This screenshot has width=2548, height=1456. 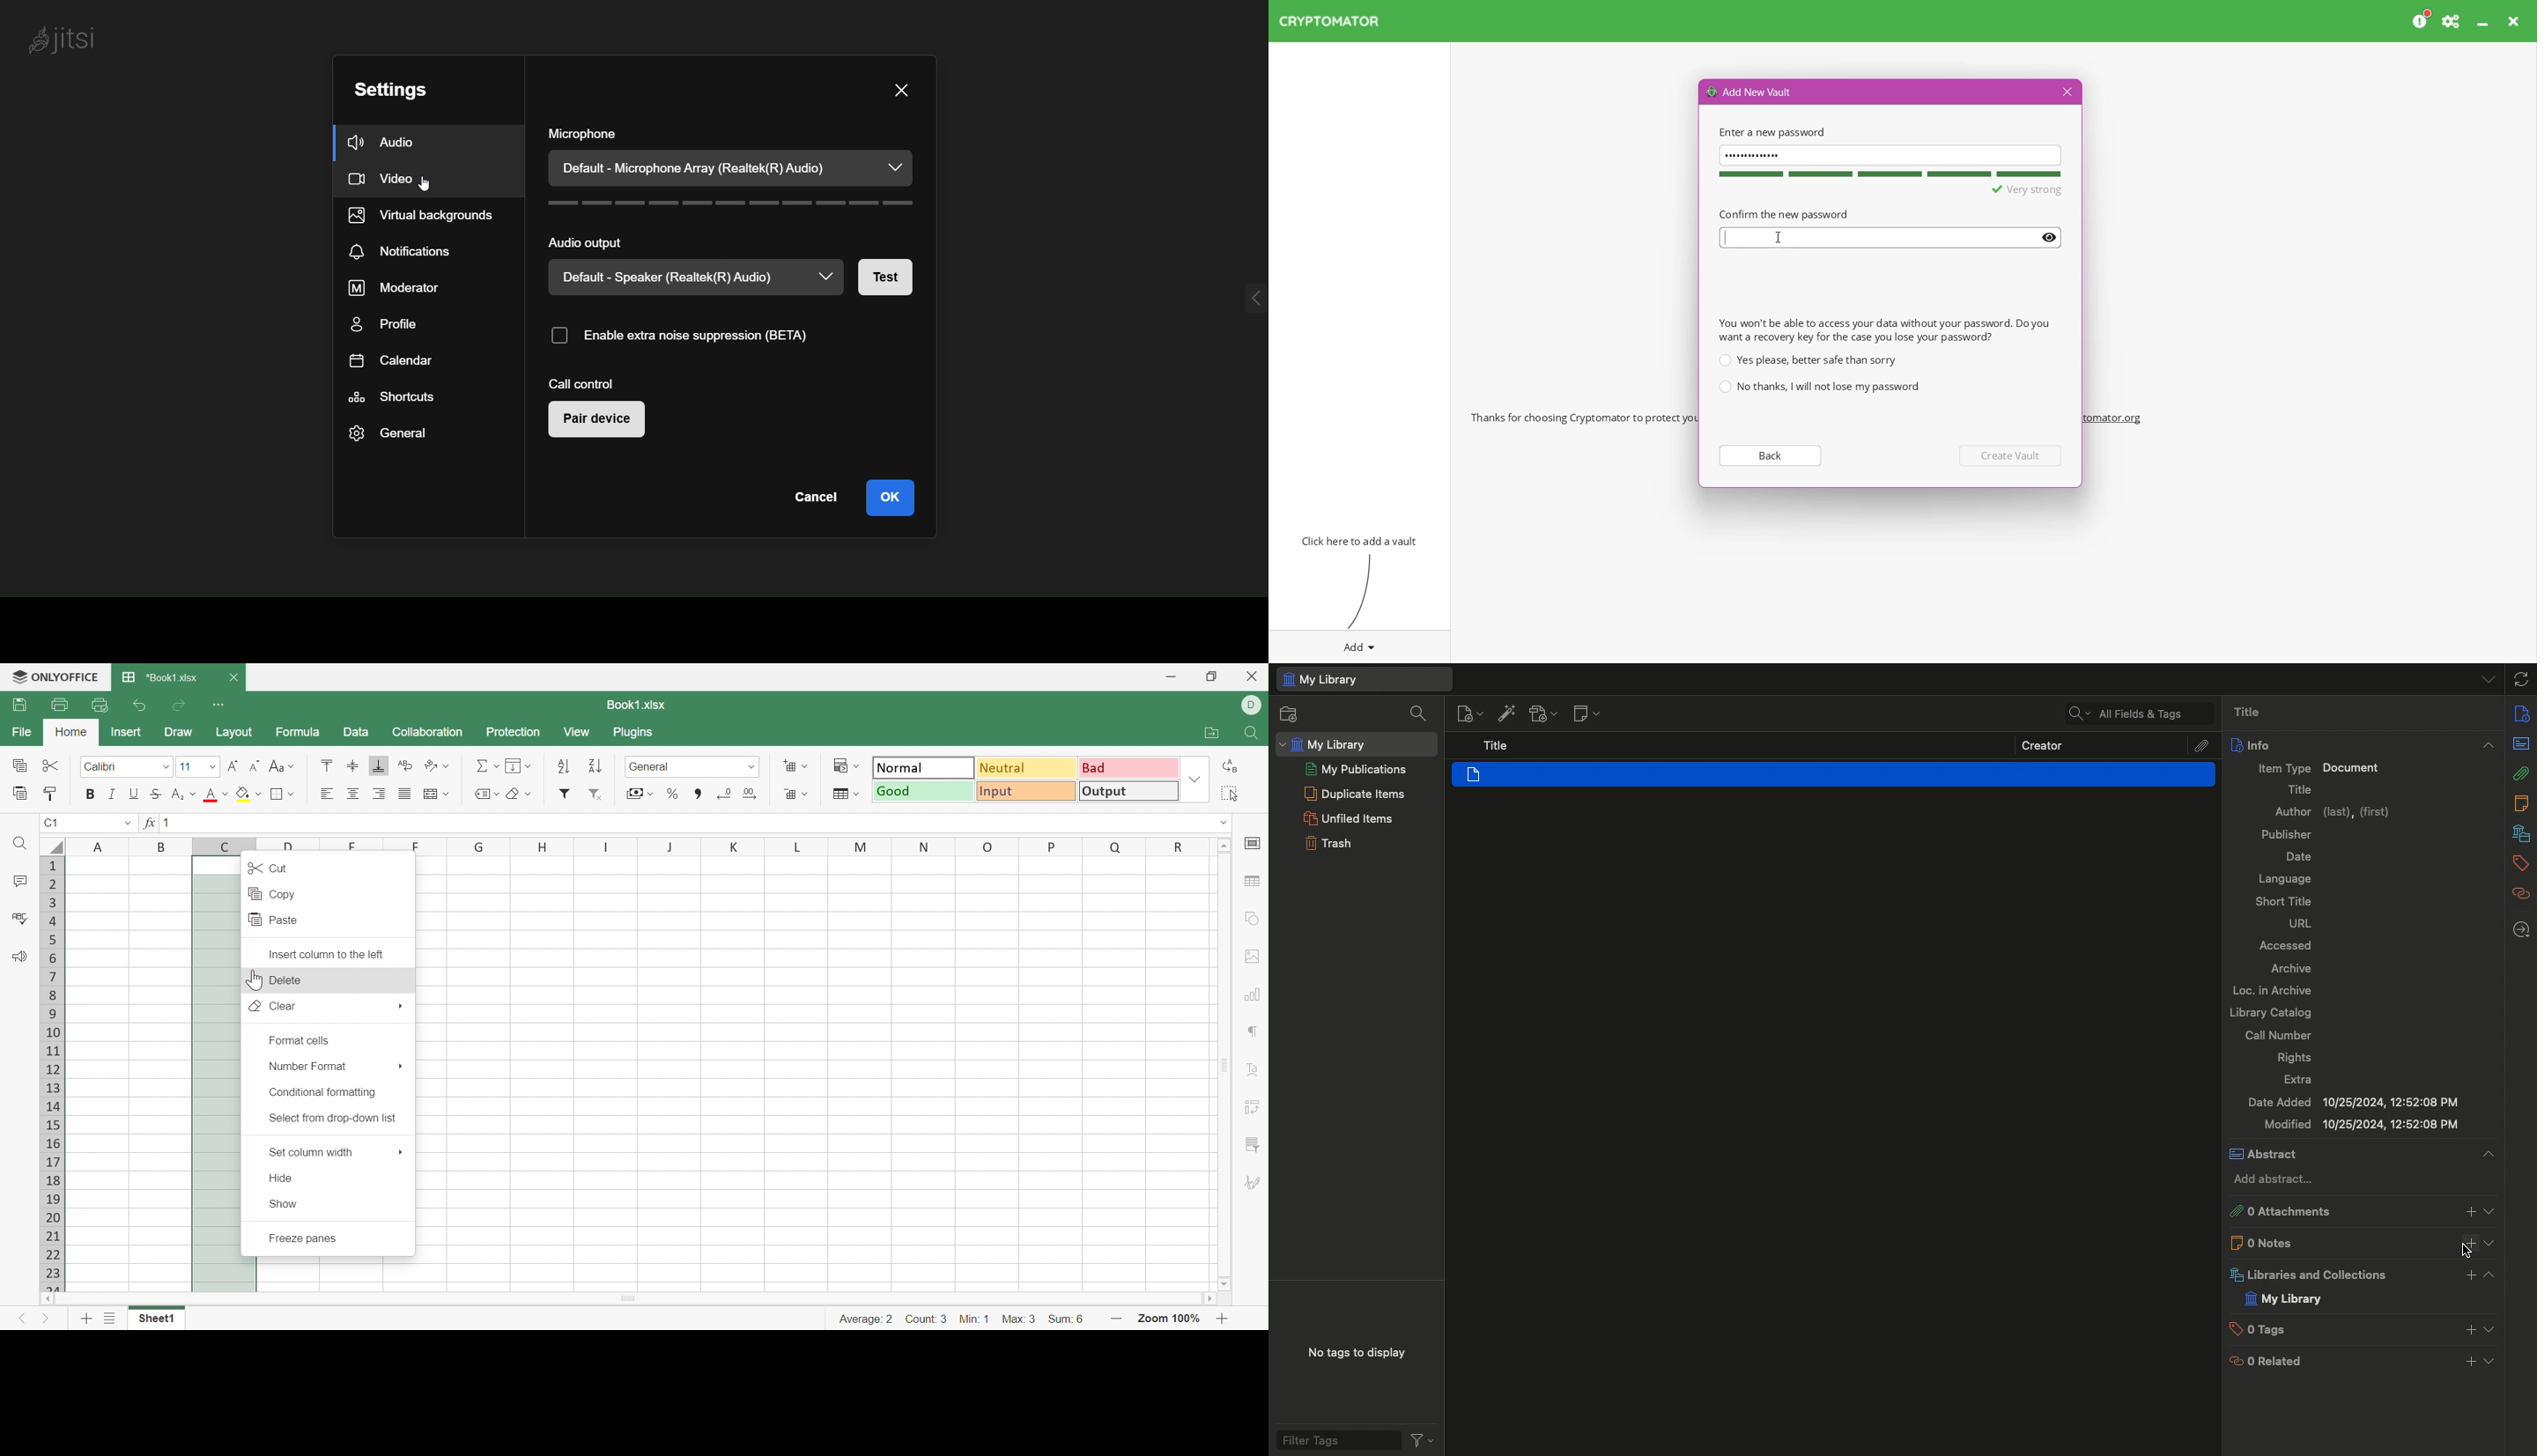 I want to click on Confirm the new password, so click(x=1891, y=238).